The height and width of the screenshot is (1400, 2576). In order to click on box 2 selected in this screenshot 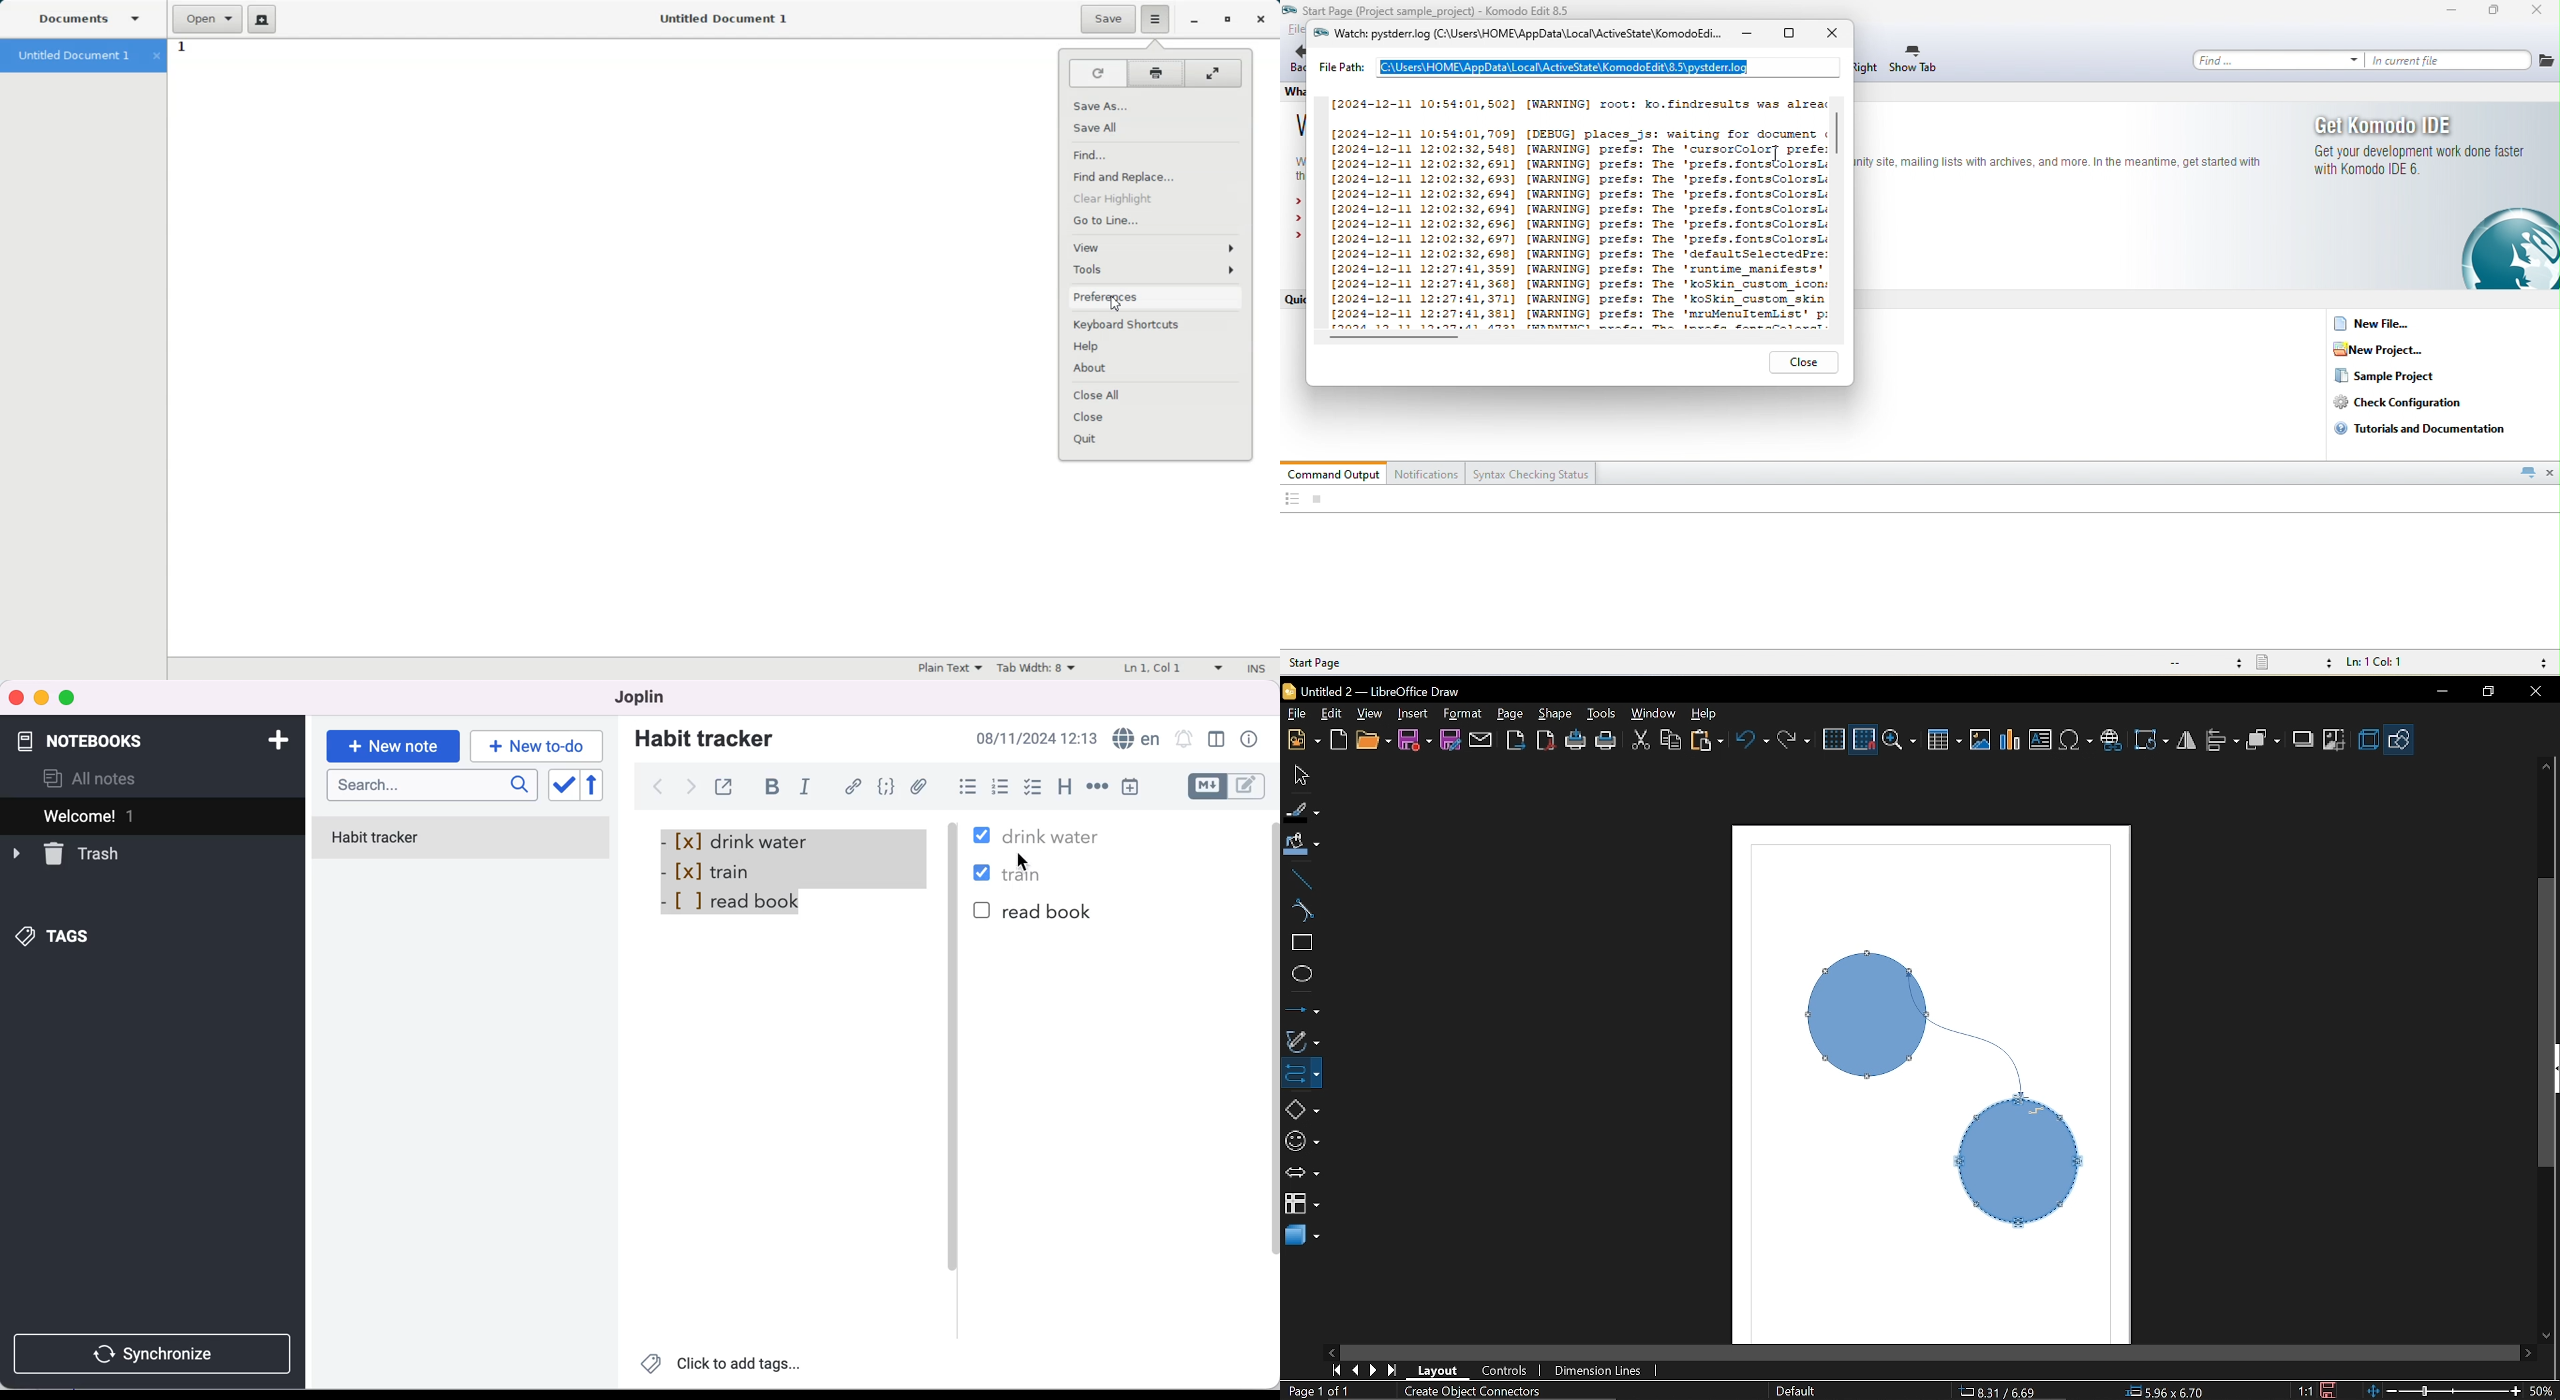, I will do `click(985, 875)`.